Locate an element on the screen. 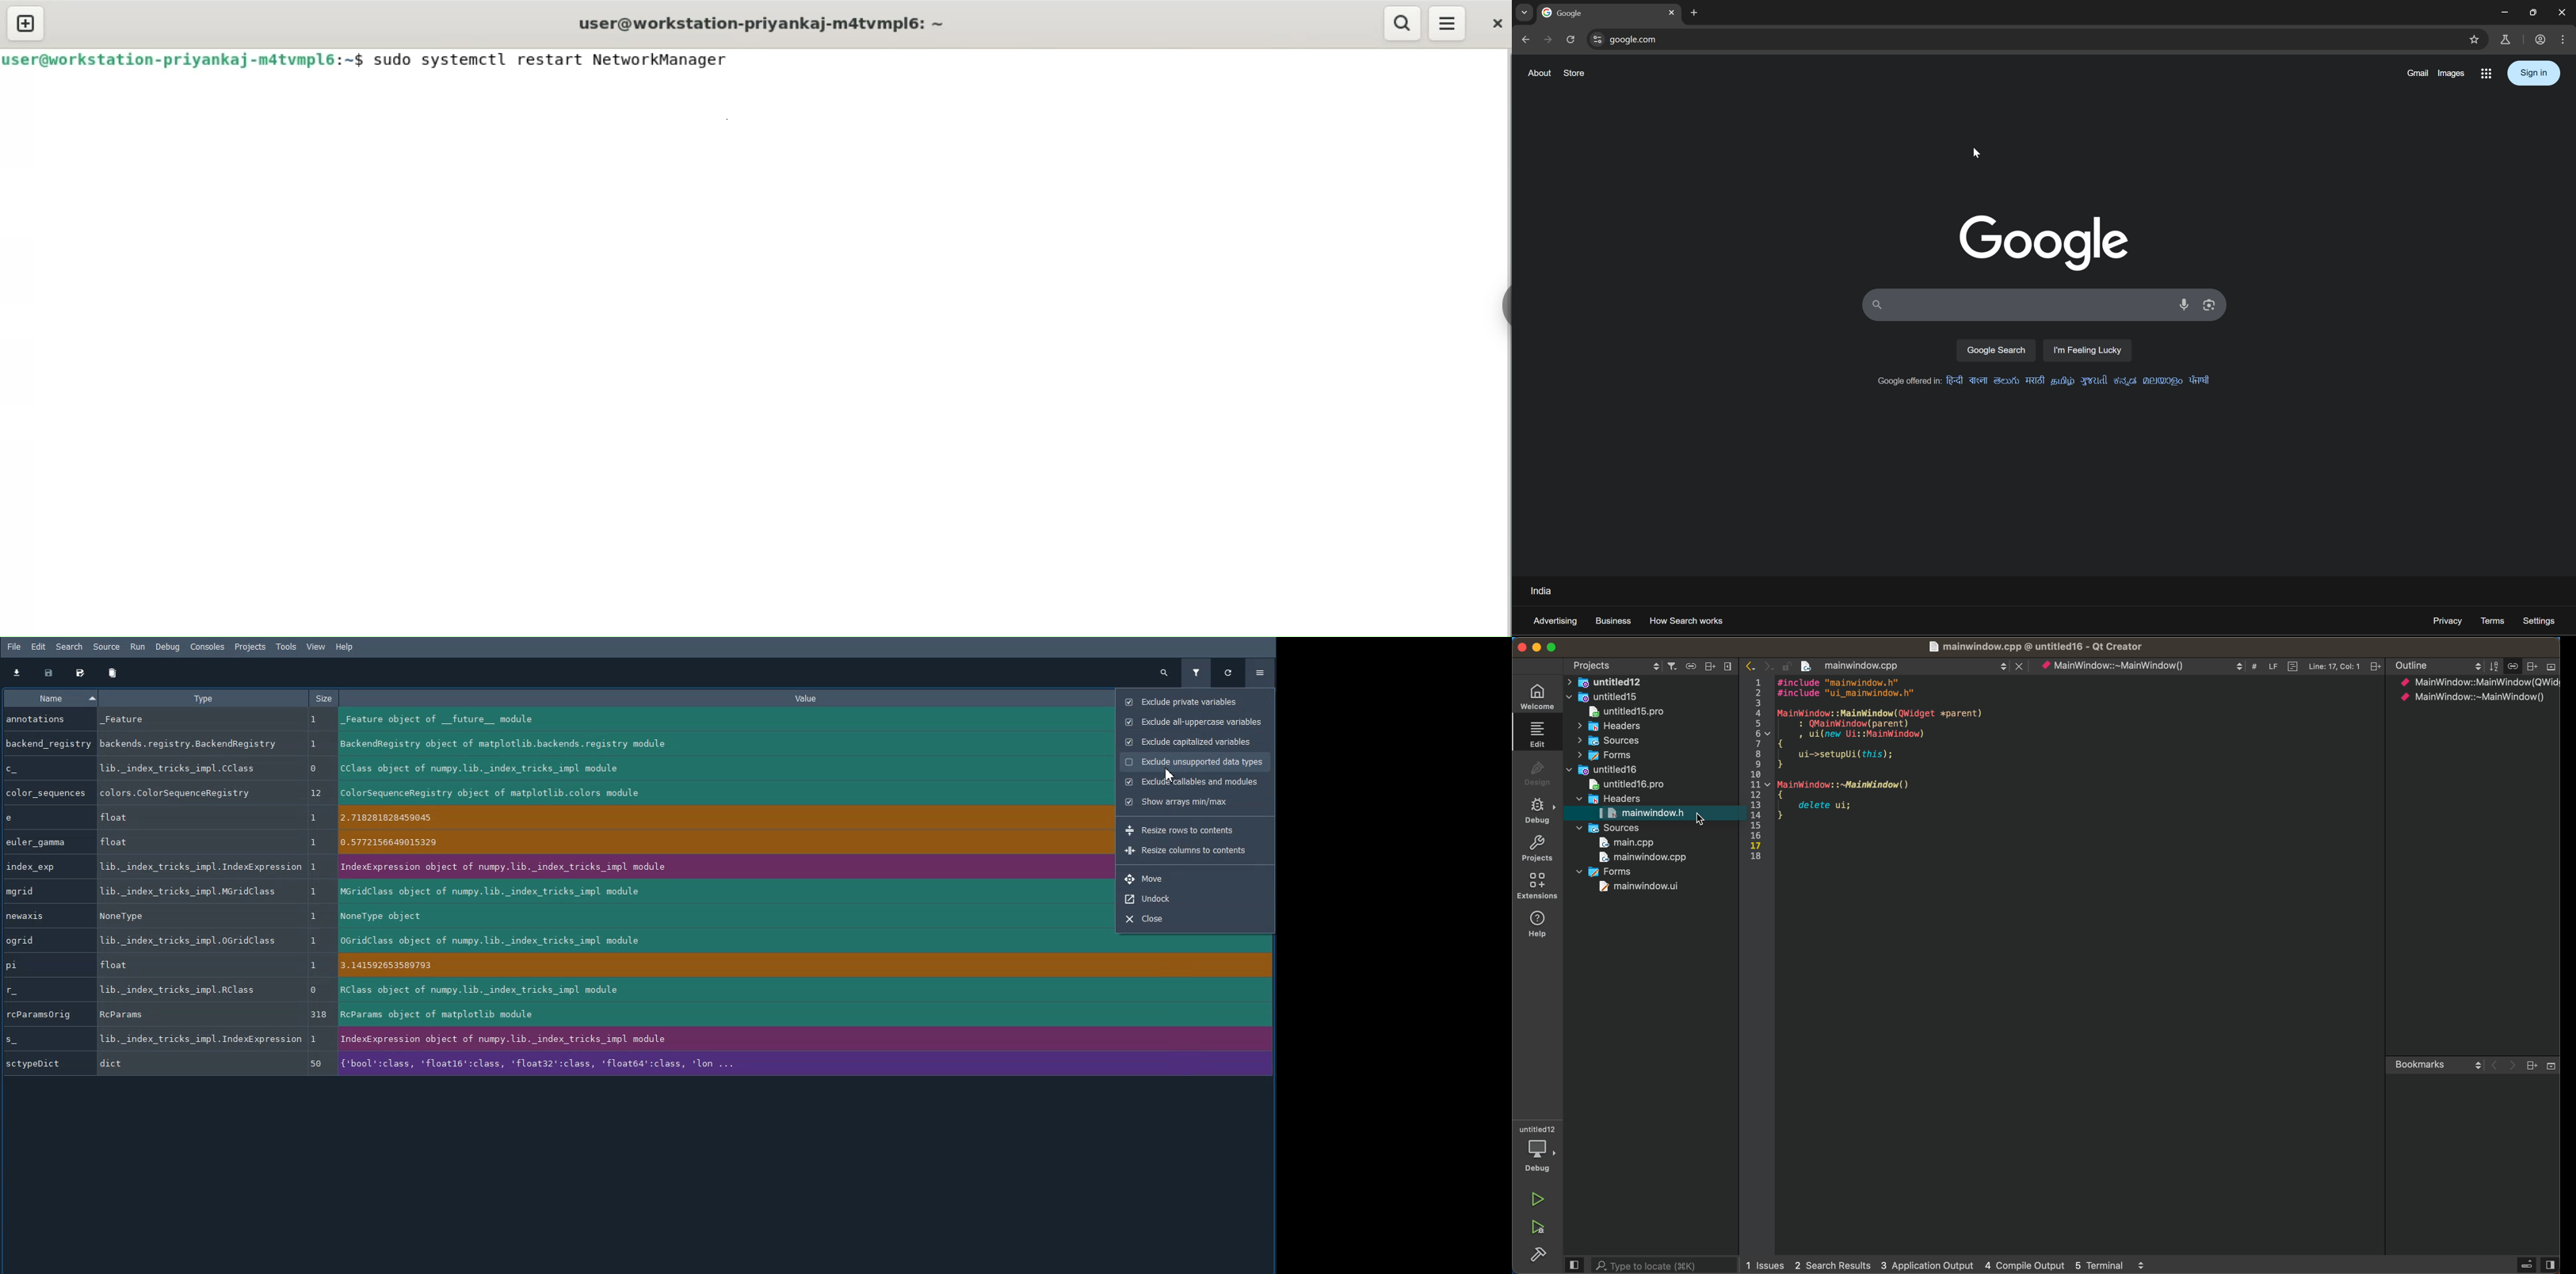   is located at coordinates (317, 892).